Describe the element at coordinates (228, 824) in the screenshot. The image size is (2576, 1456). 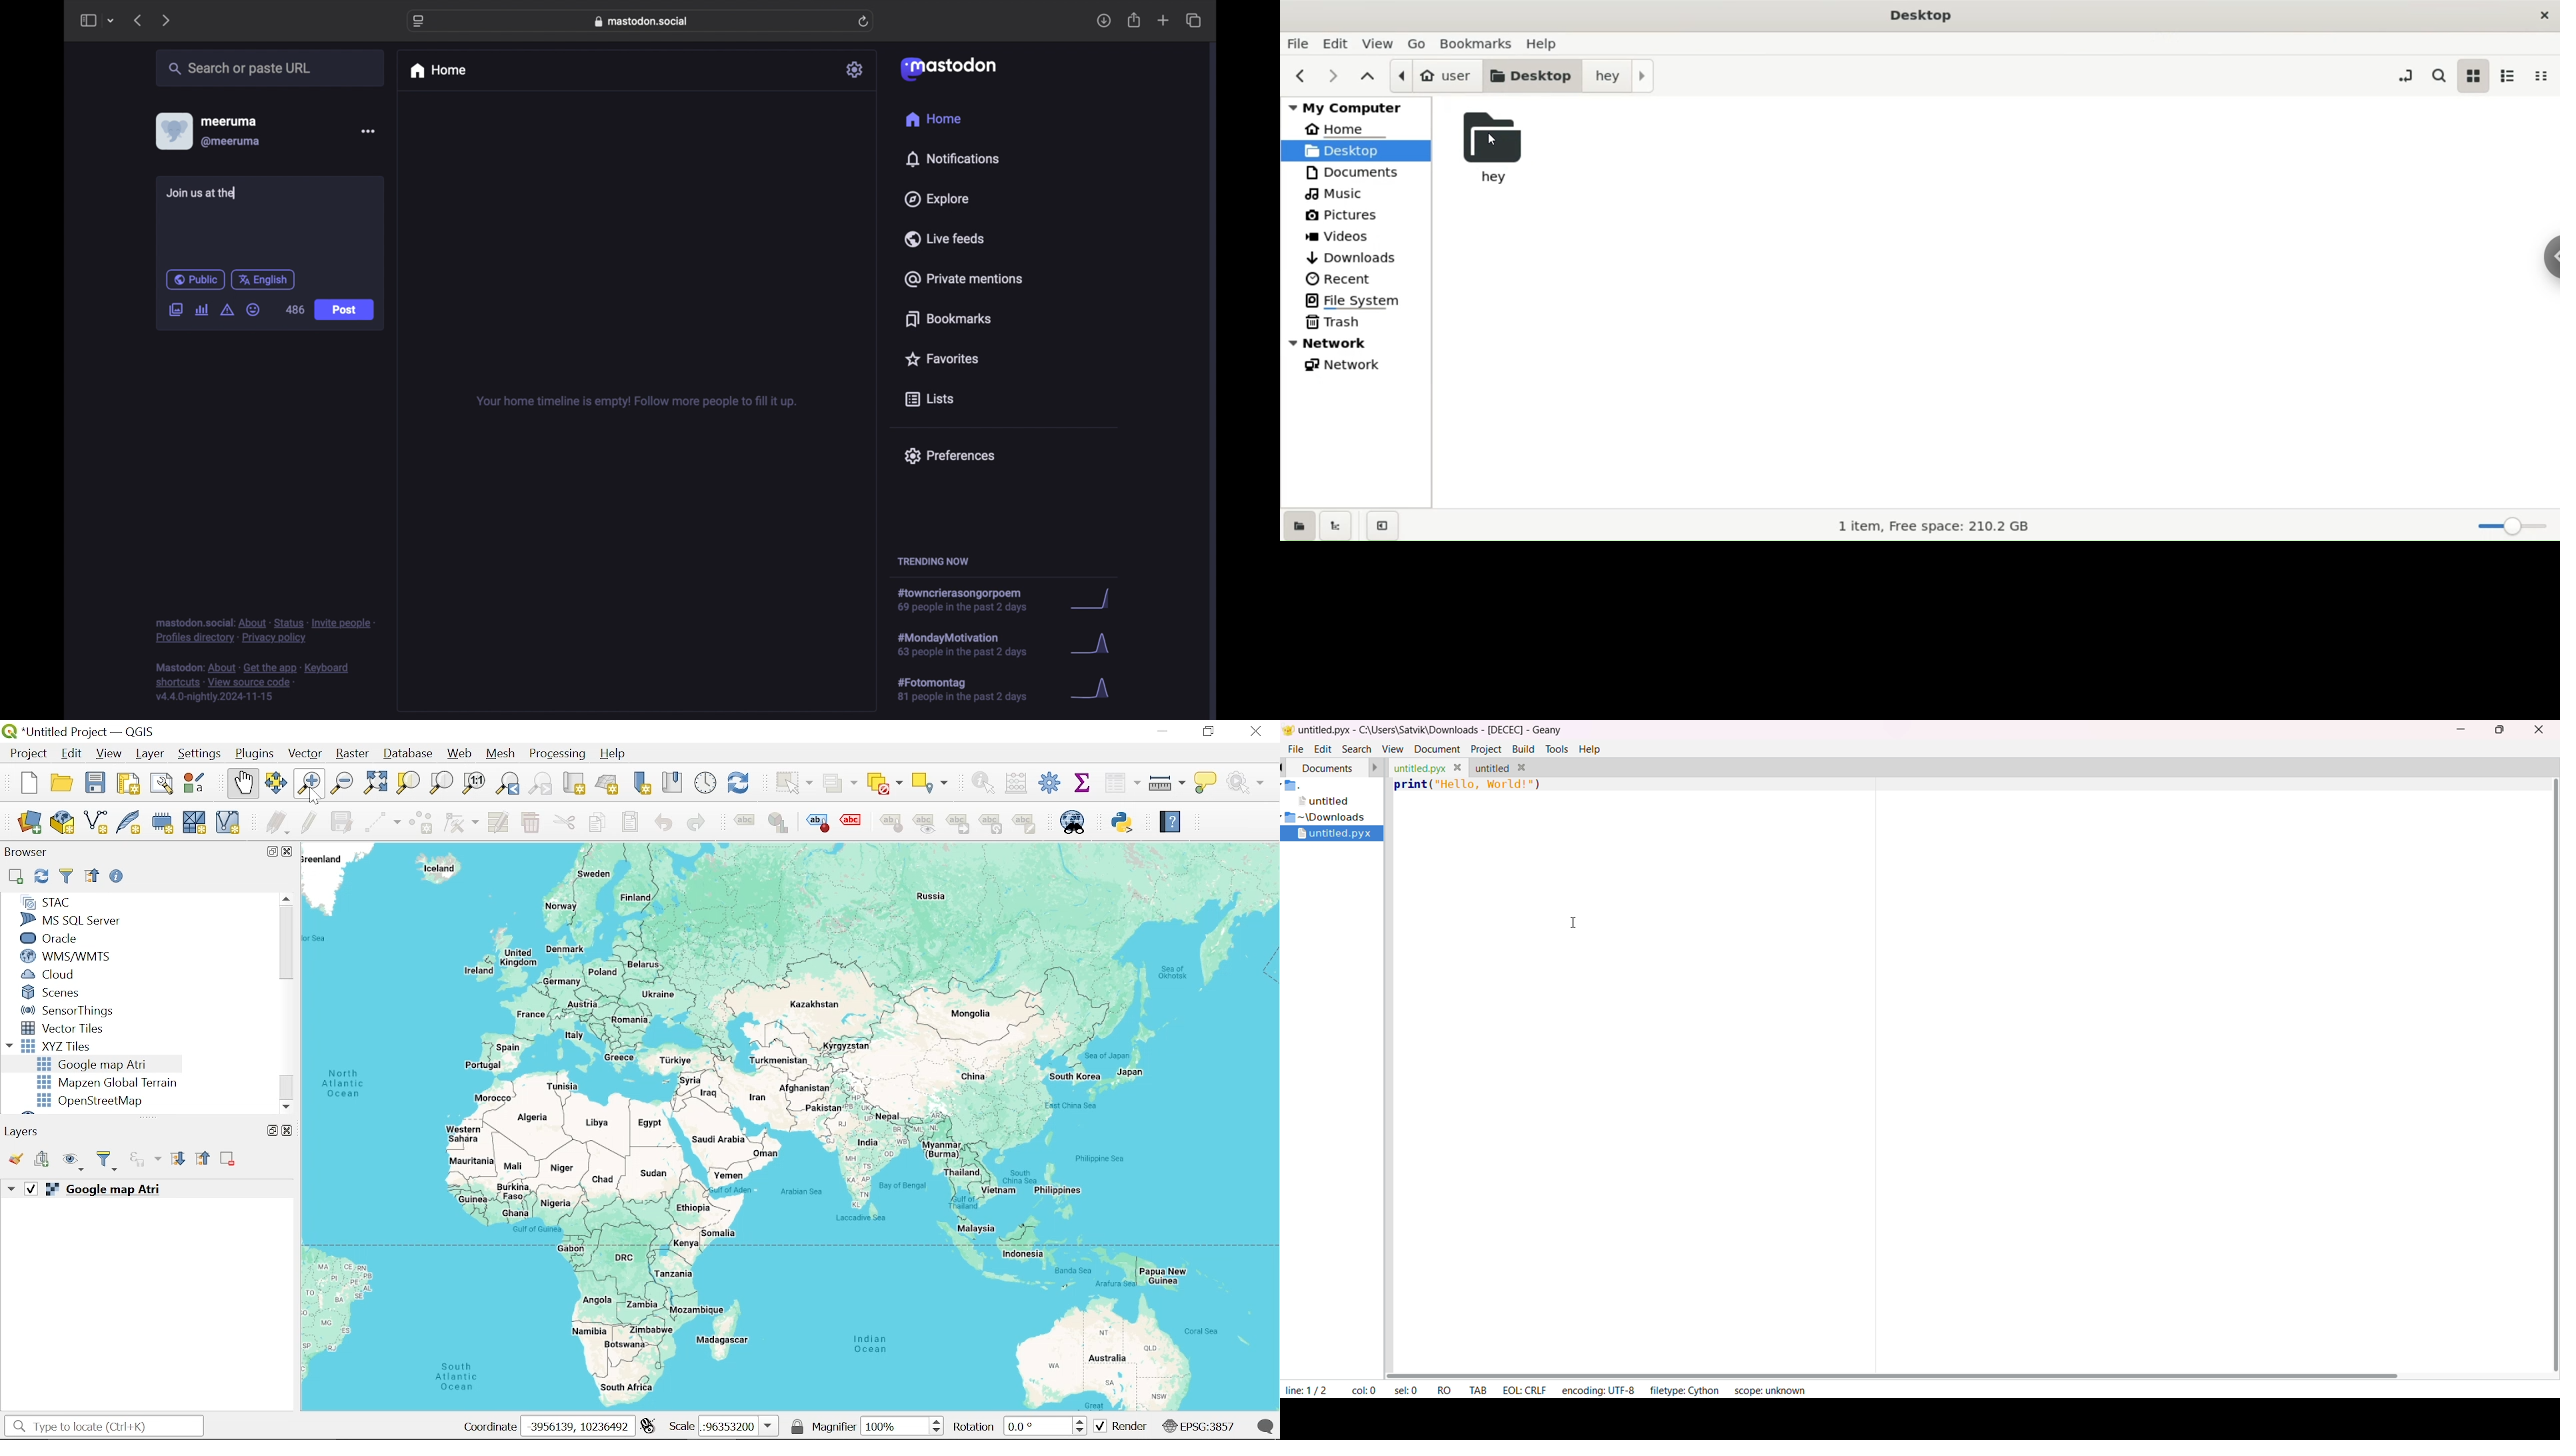
I see `New virtual layer` at that location.